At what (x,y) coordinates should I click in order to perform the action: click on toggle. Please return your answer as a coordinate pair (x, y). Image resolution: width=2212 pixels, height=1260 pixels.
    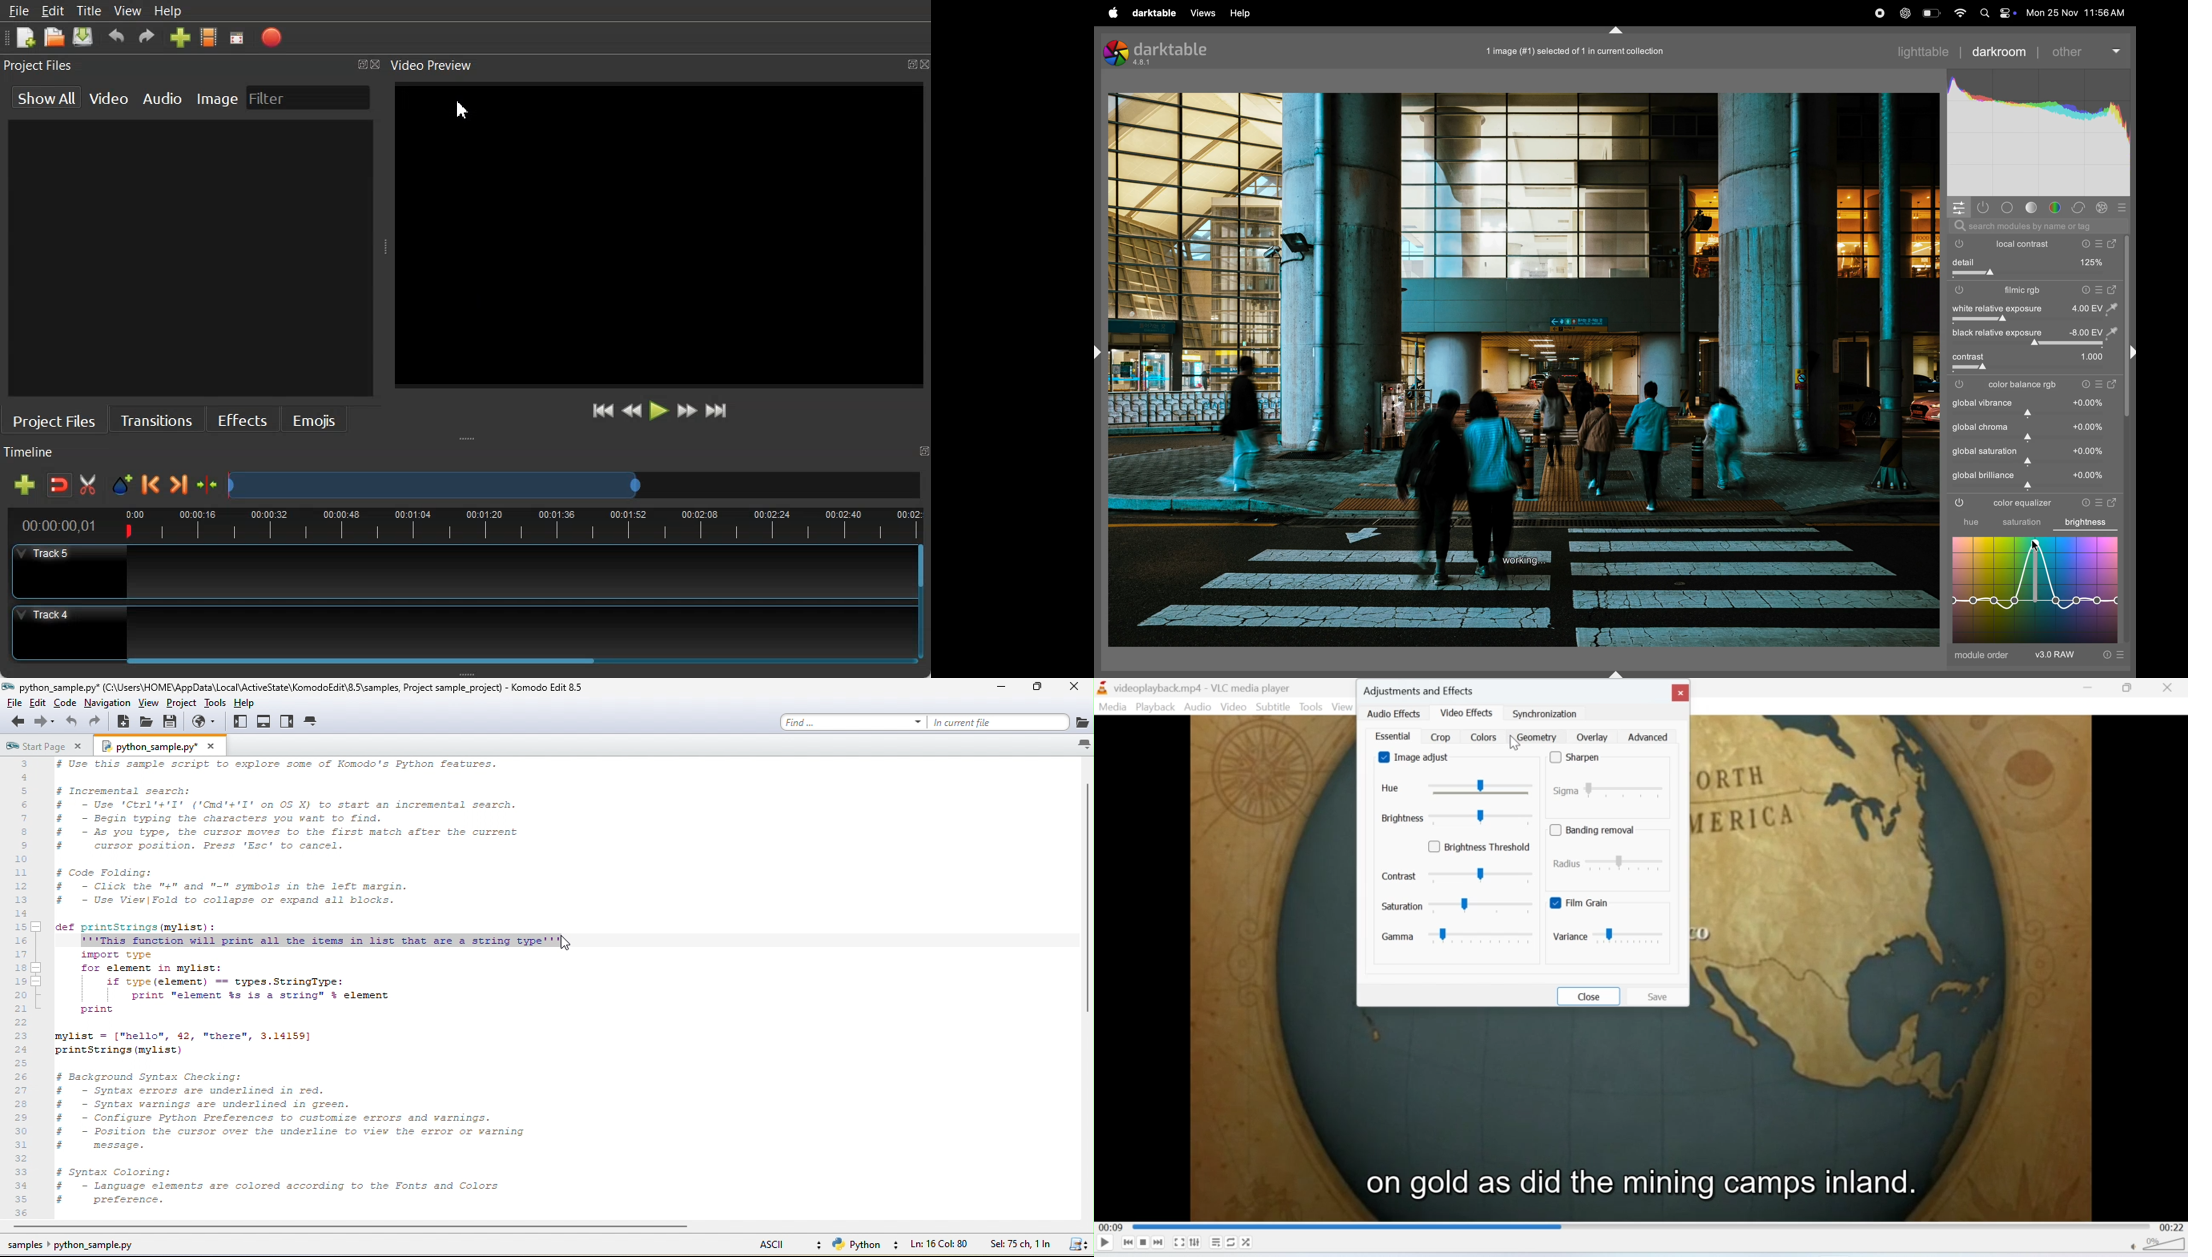
    Looking at the image, I should click on (2034, 345).